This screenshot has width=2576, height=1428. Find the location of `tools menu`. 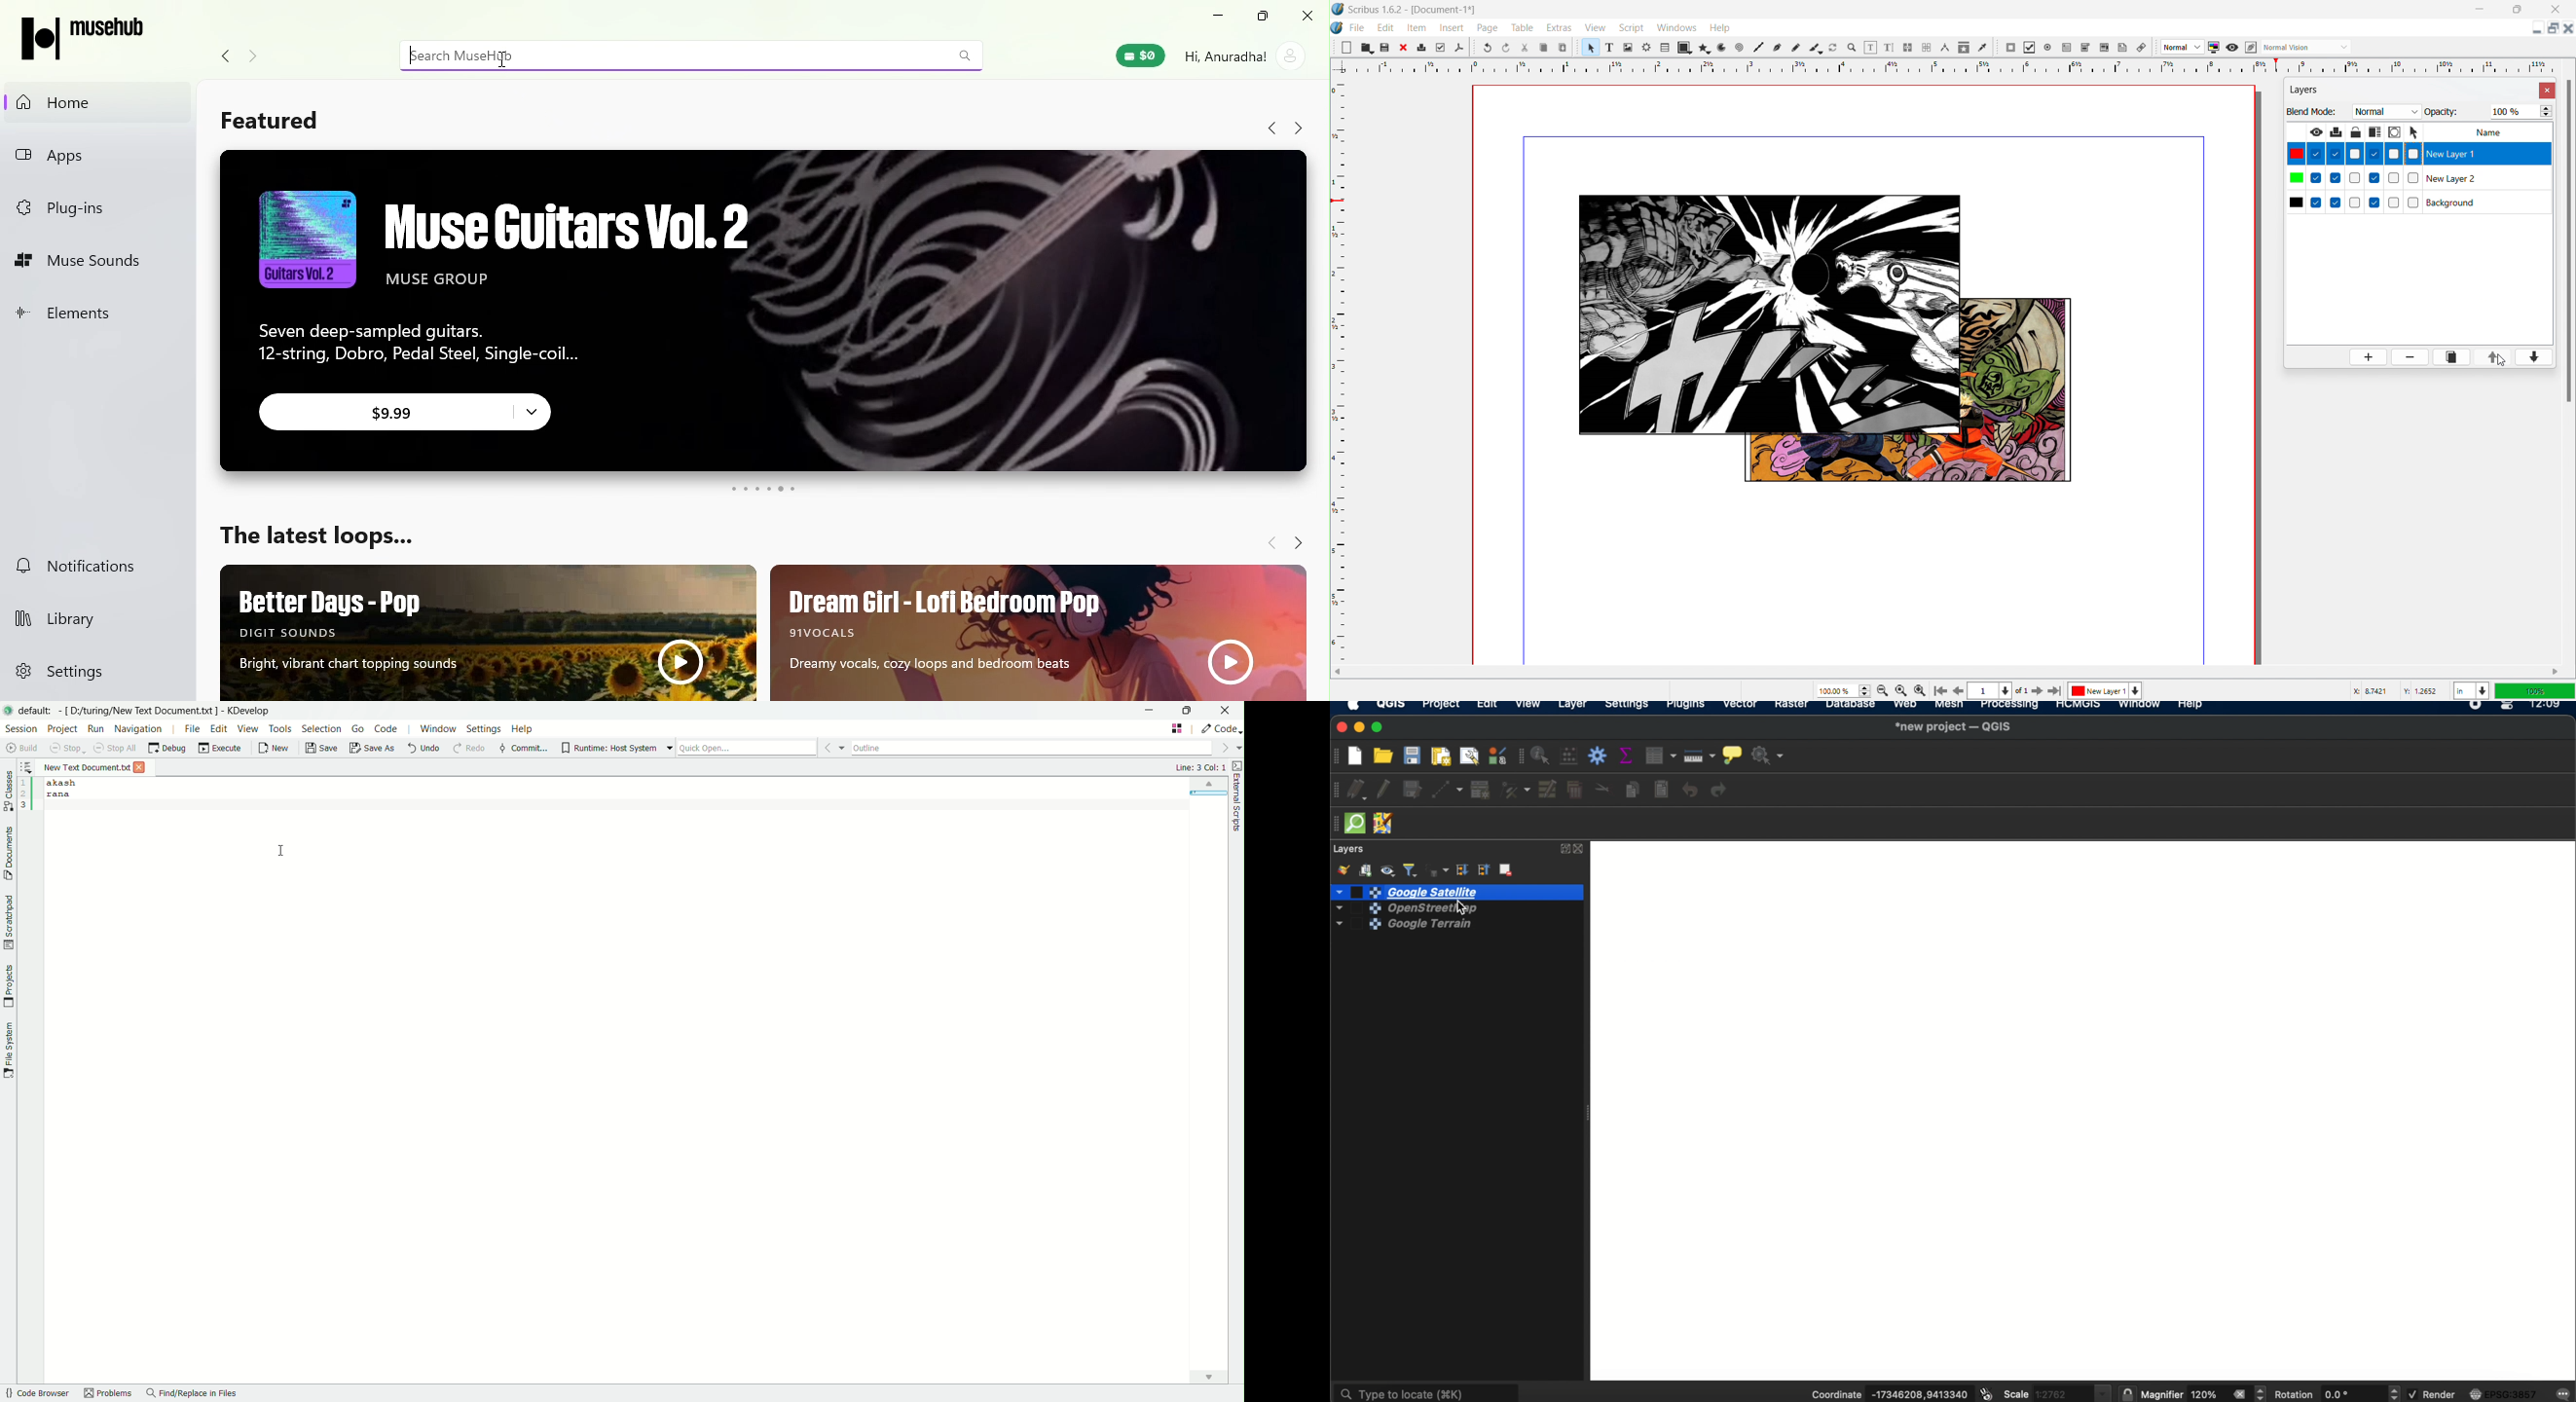

tools menu is located at coordinates (280, 728).